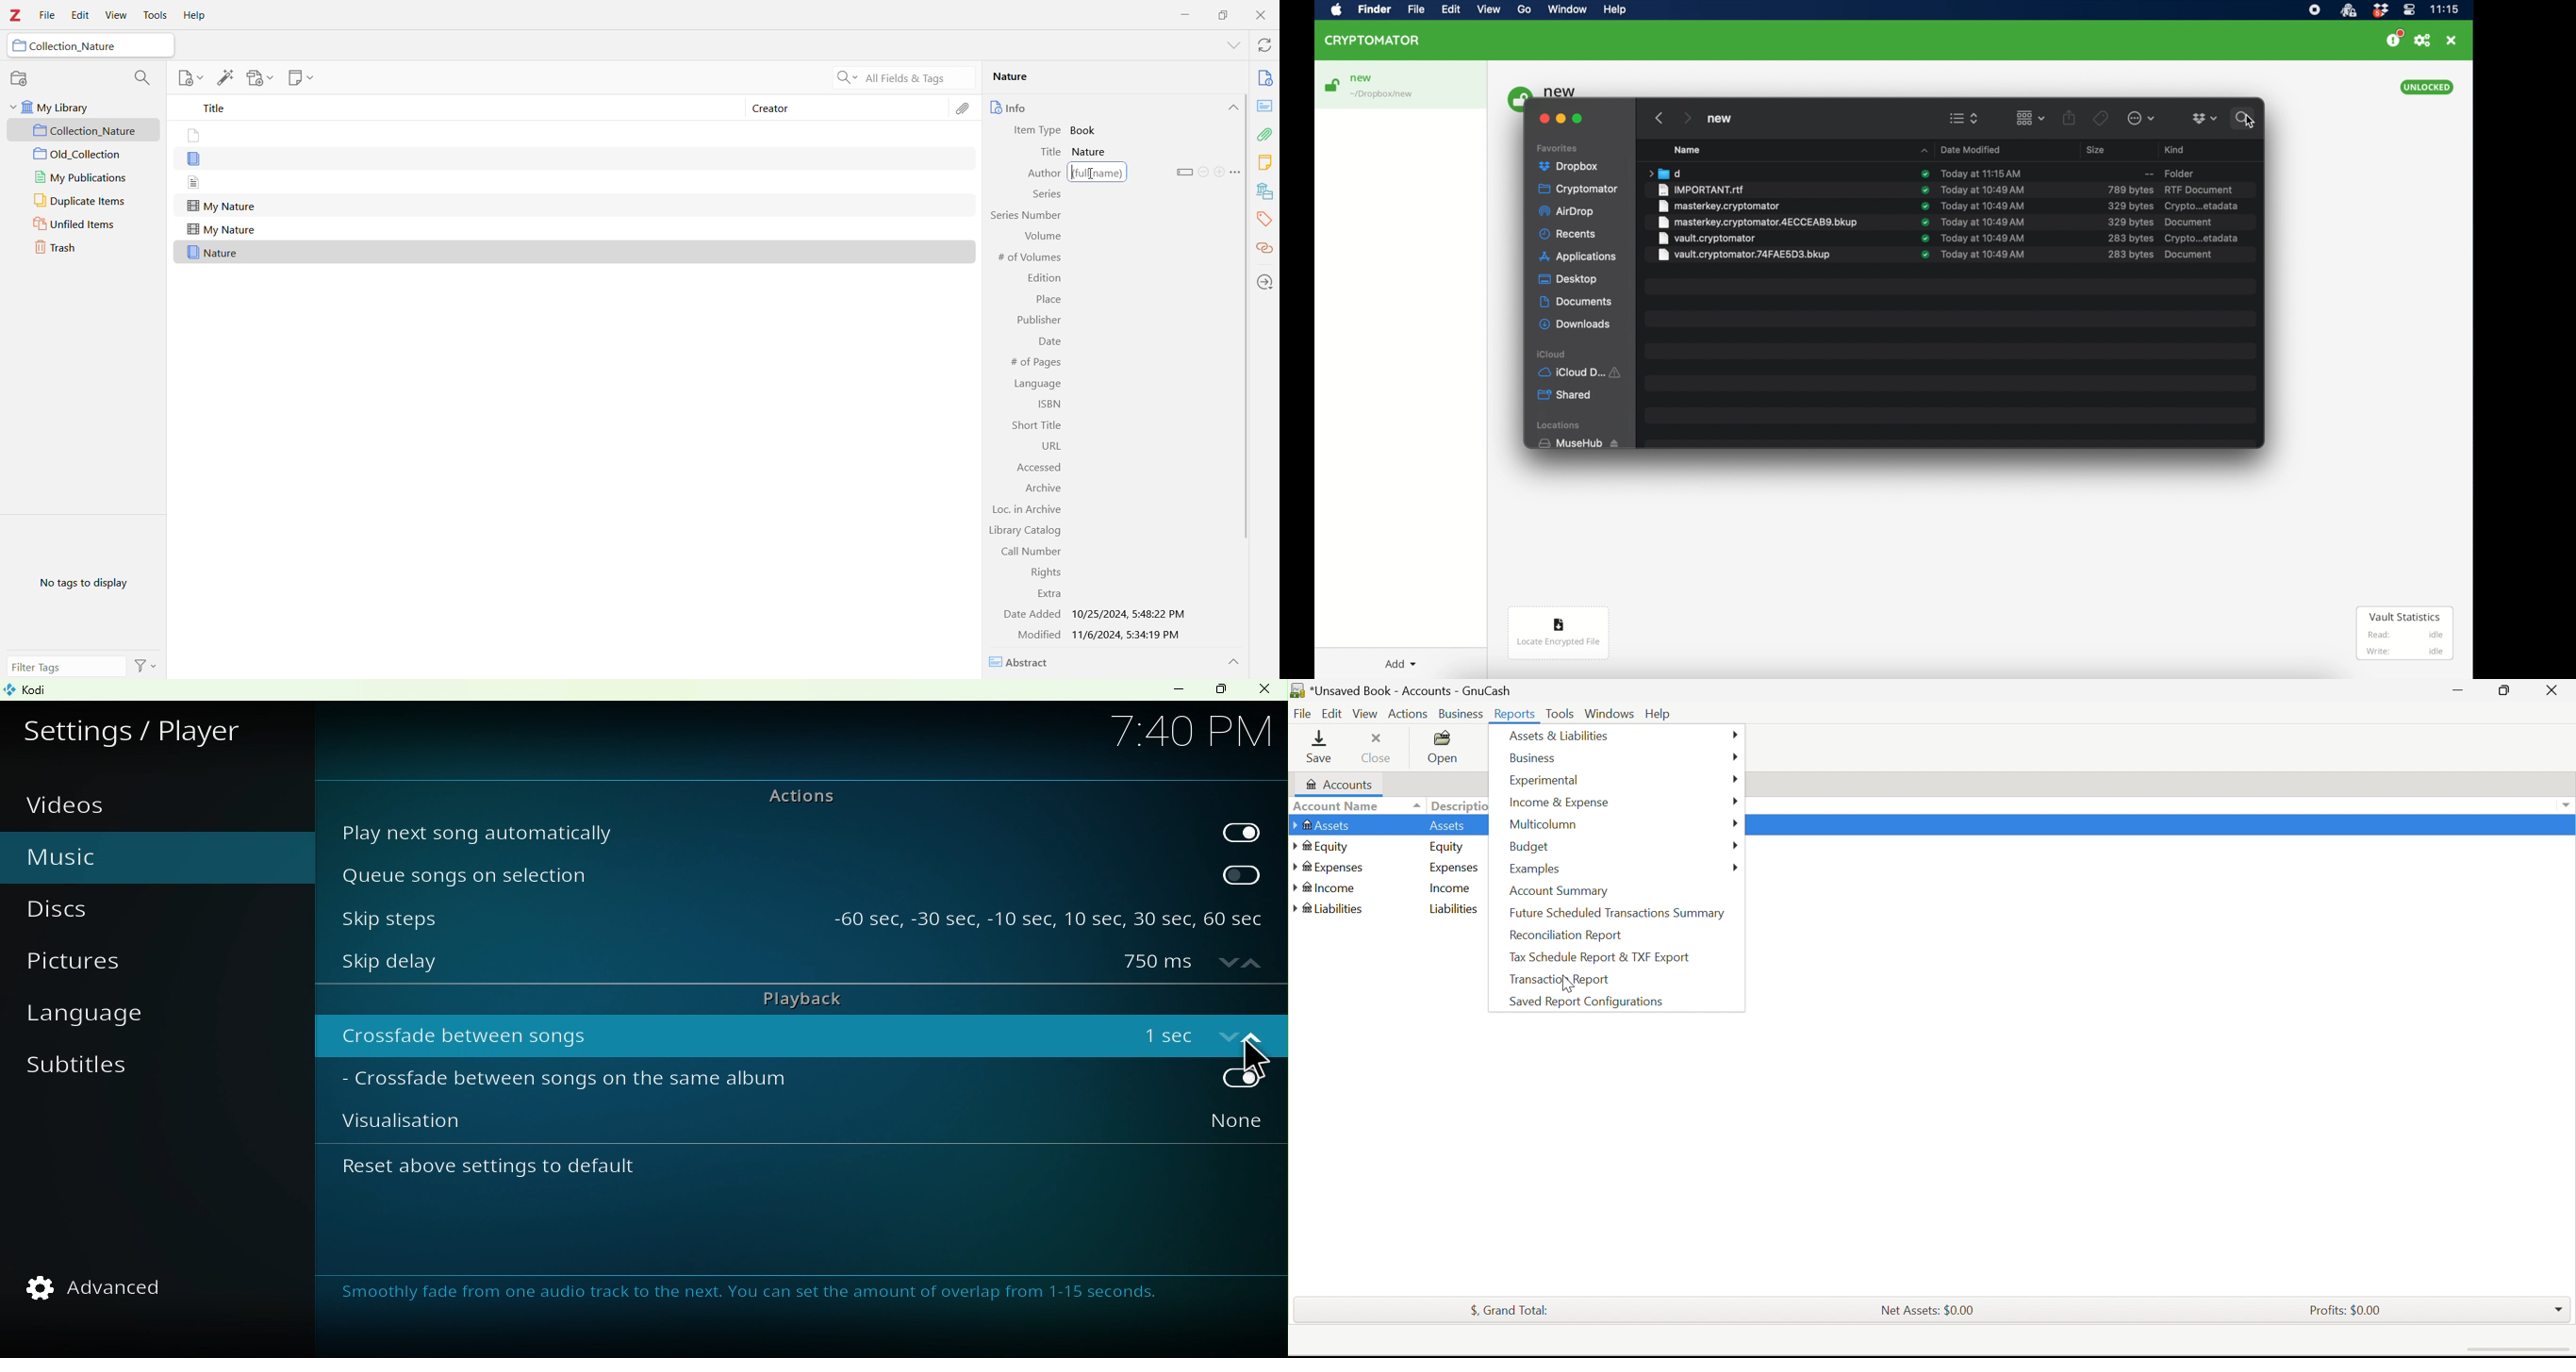 The width and height of the screenshot is (2576, 1372). Describe the element at coordinates (1265, 106) in the screenshot. I see `Abstract` at that location.